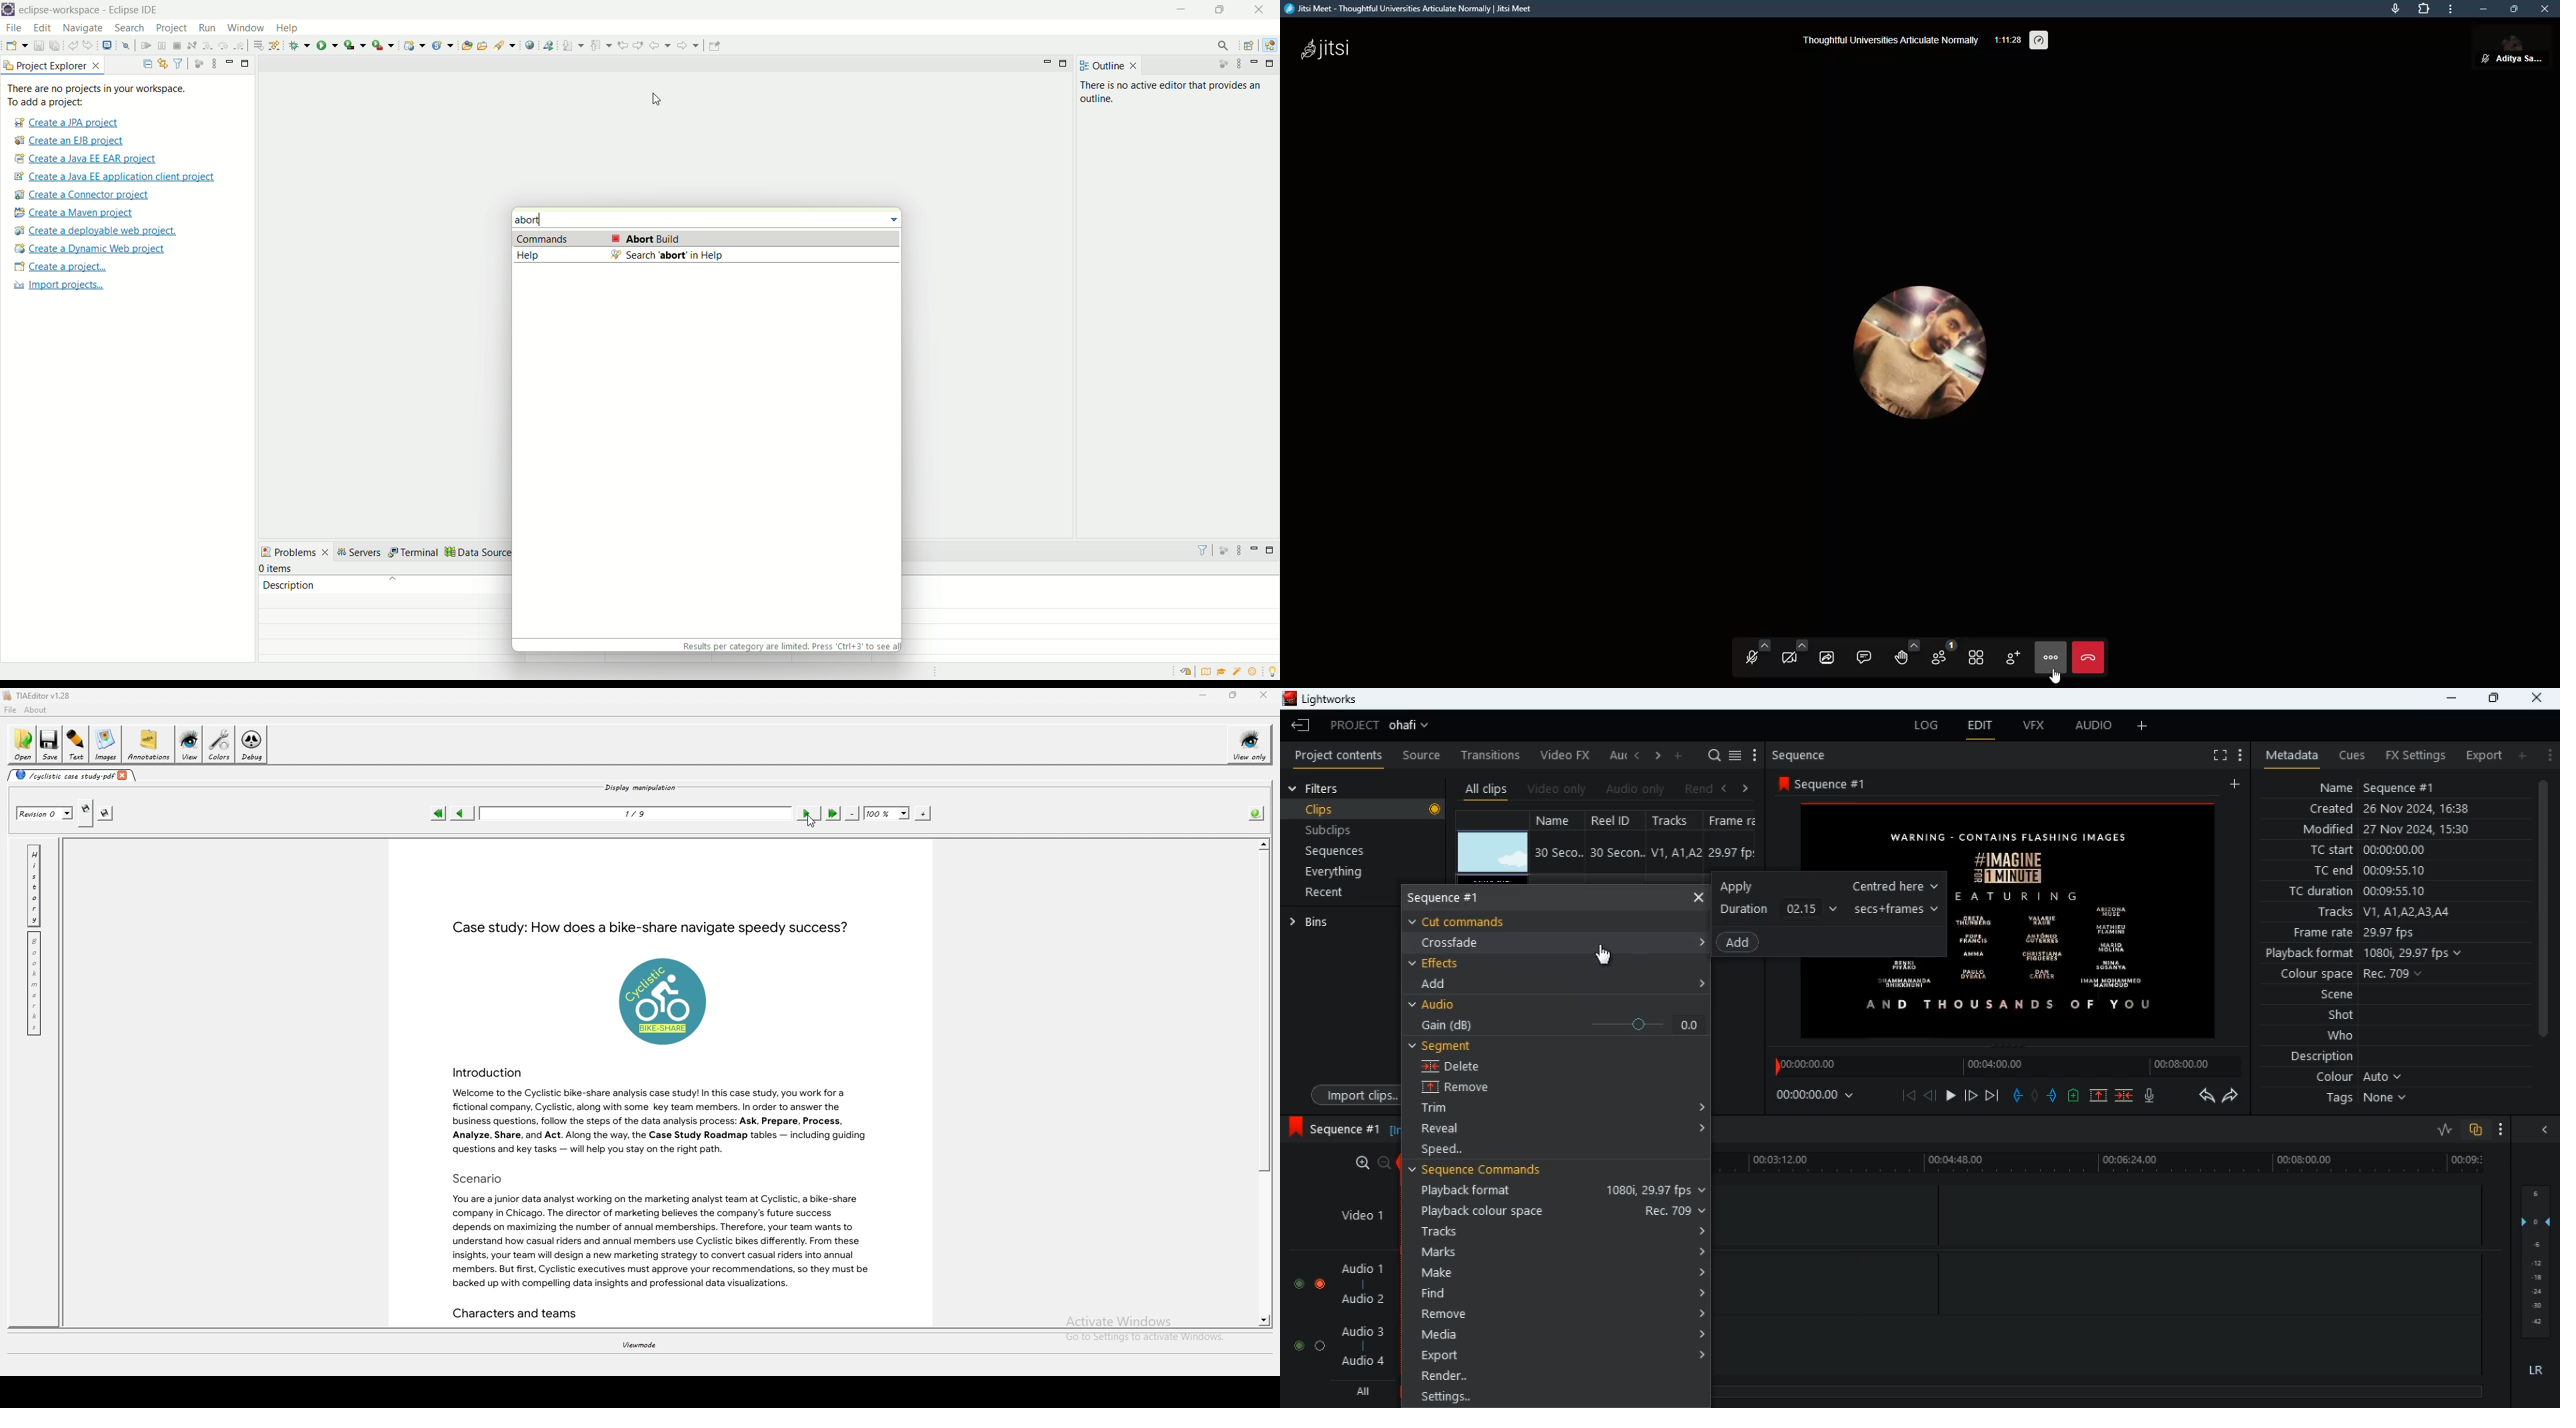 The image size is (2576, 1428). I want to click on add, so click(1443, 983).